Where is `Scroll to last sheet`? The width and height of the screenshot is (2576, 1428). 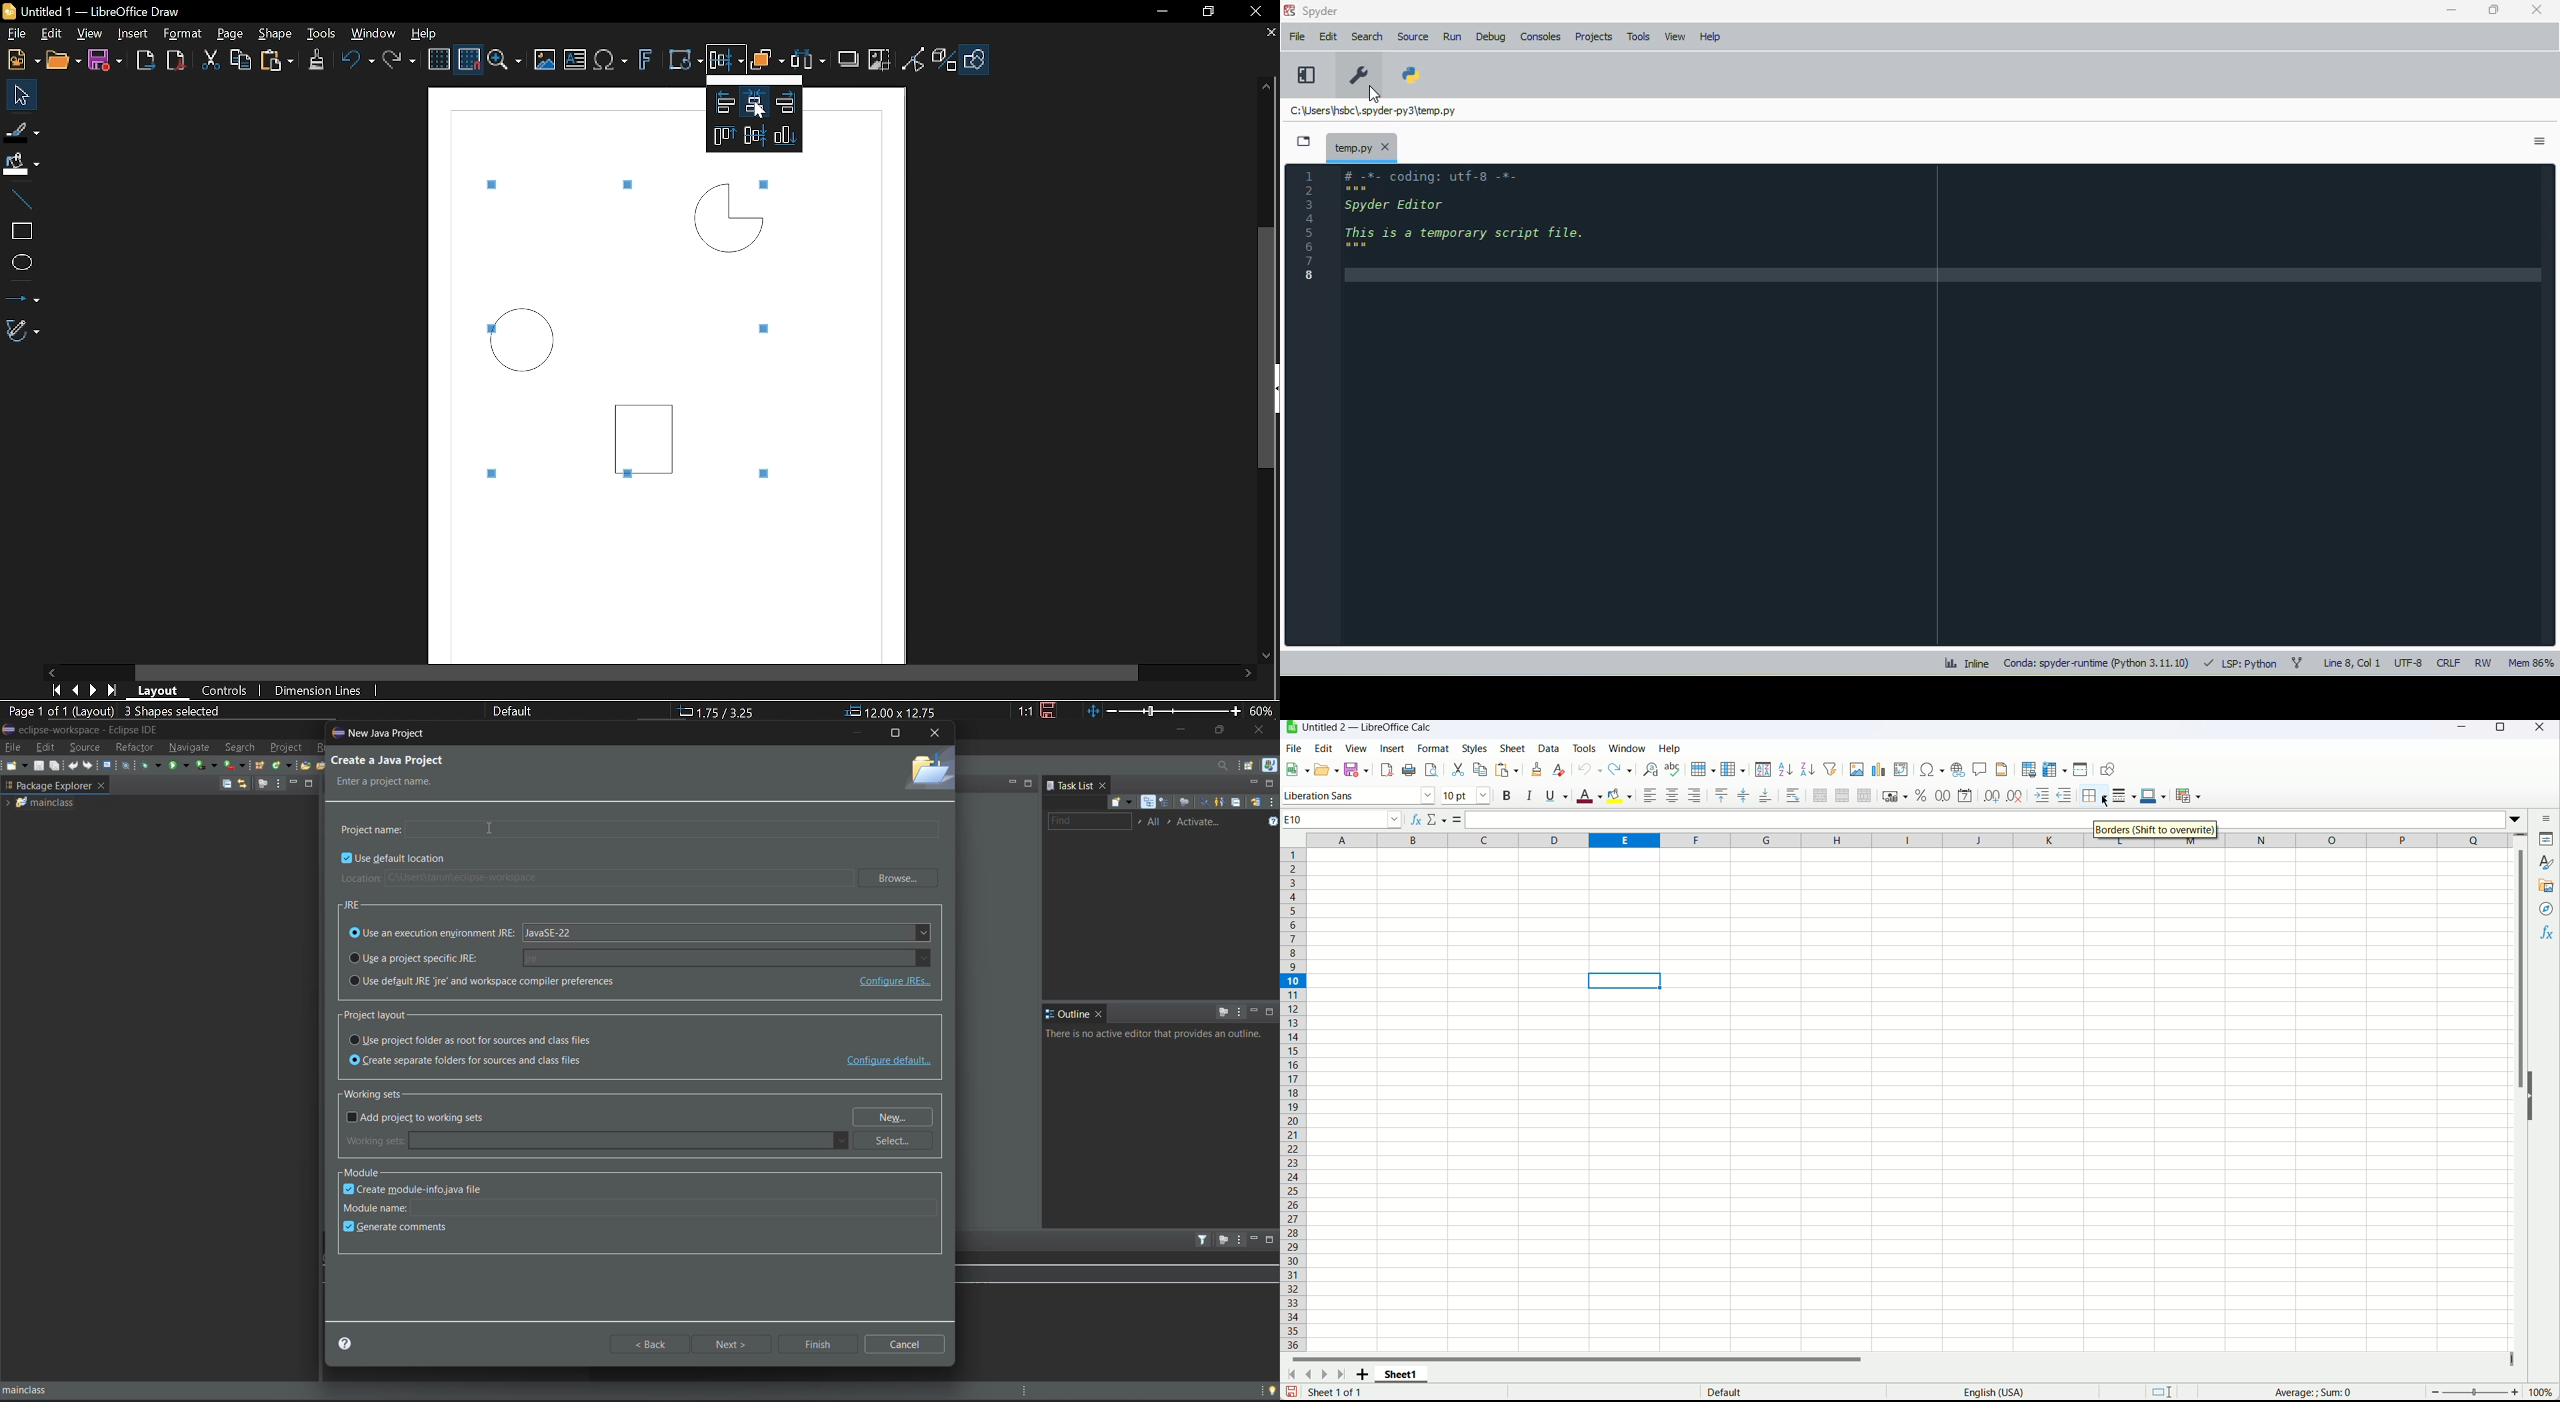 Scroll to last sheet is located at coordinates (1344, 1375).